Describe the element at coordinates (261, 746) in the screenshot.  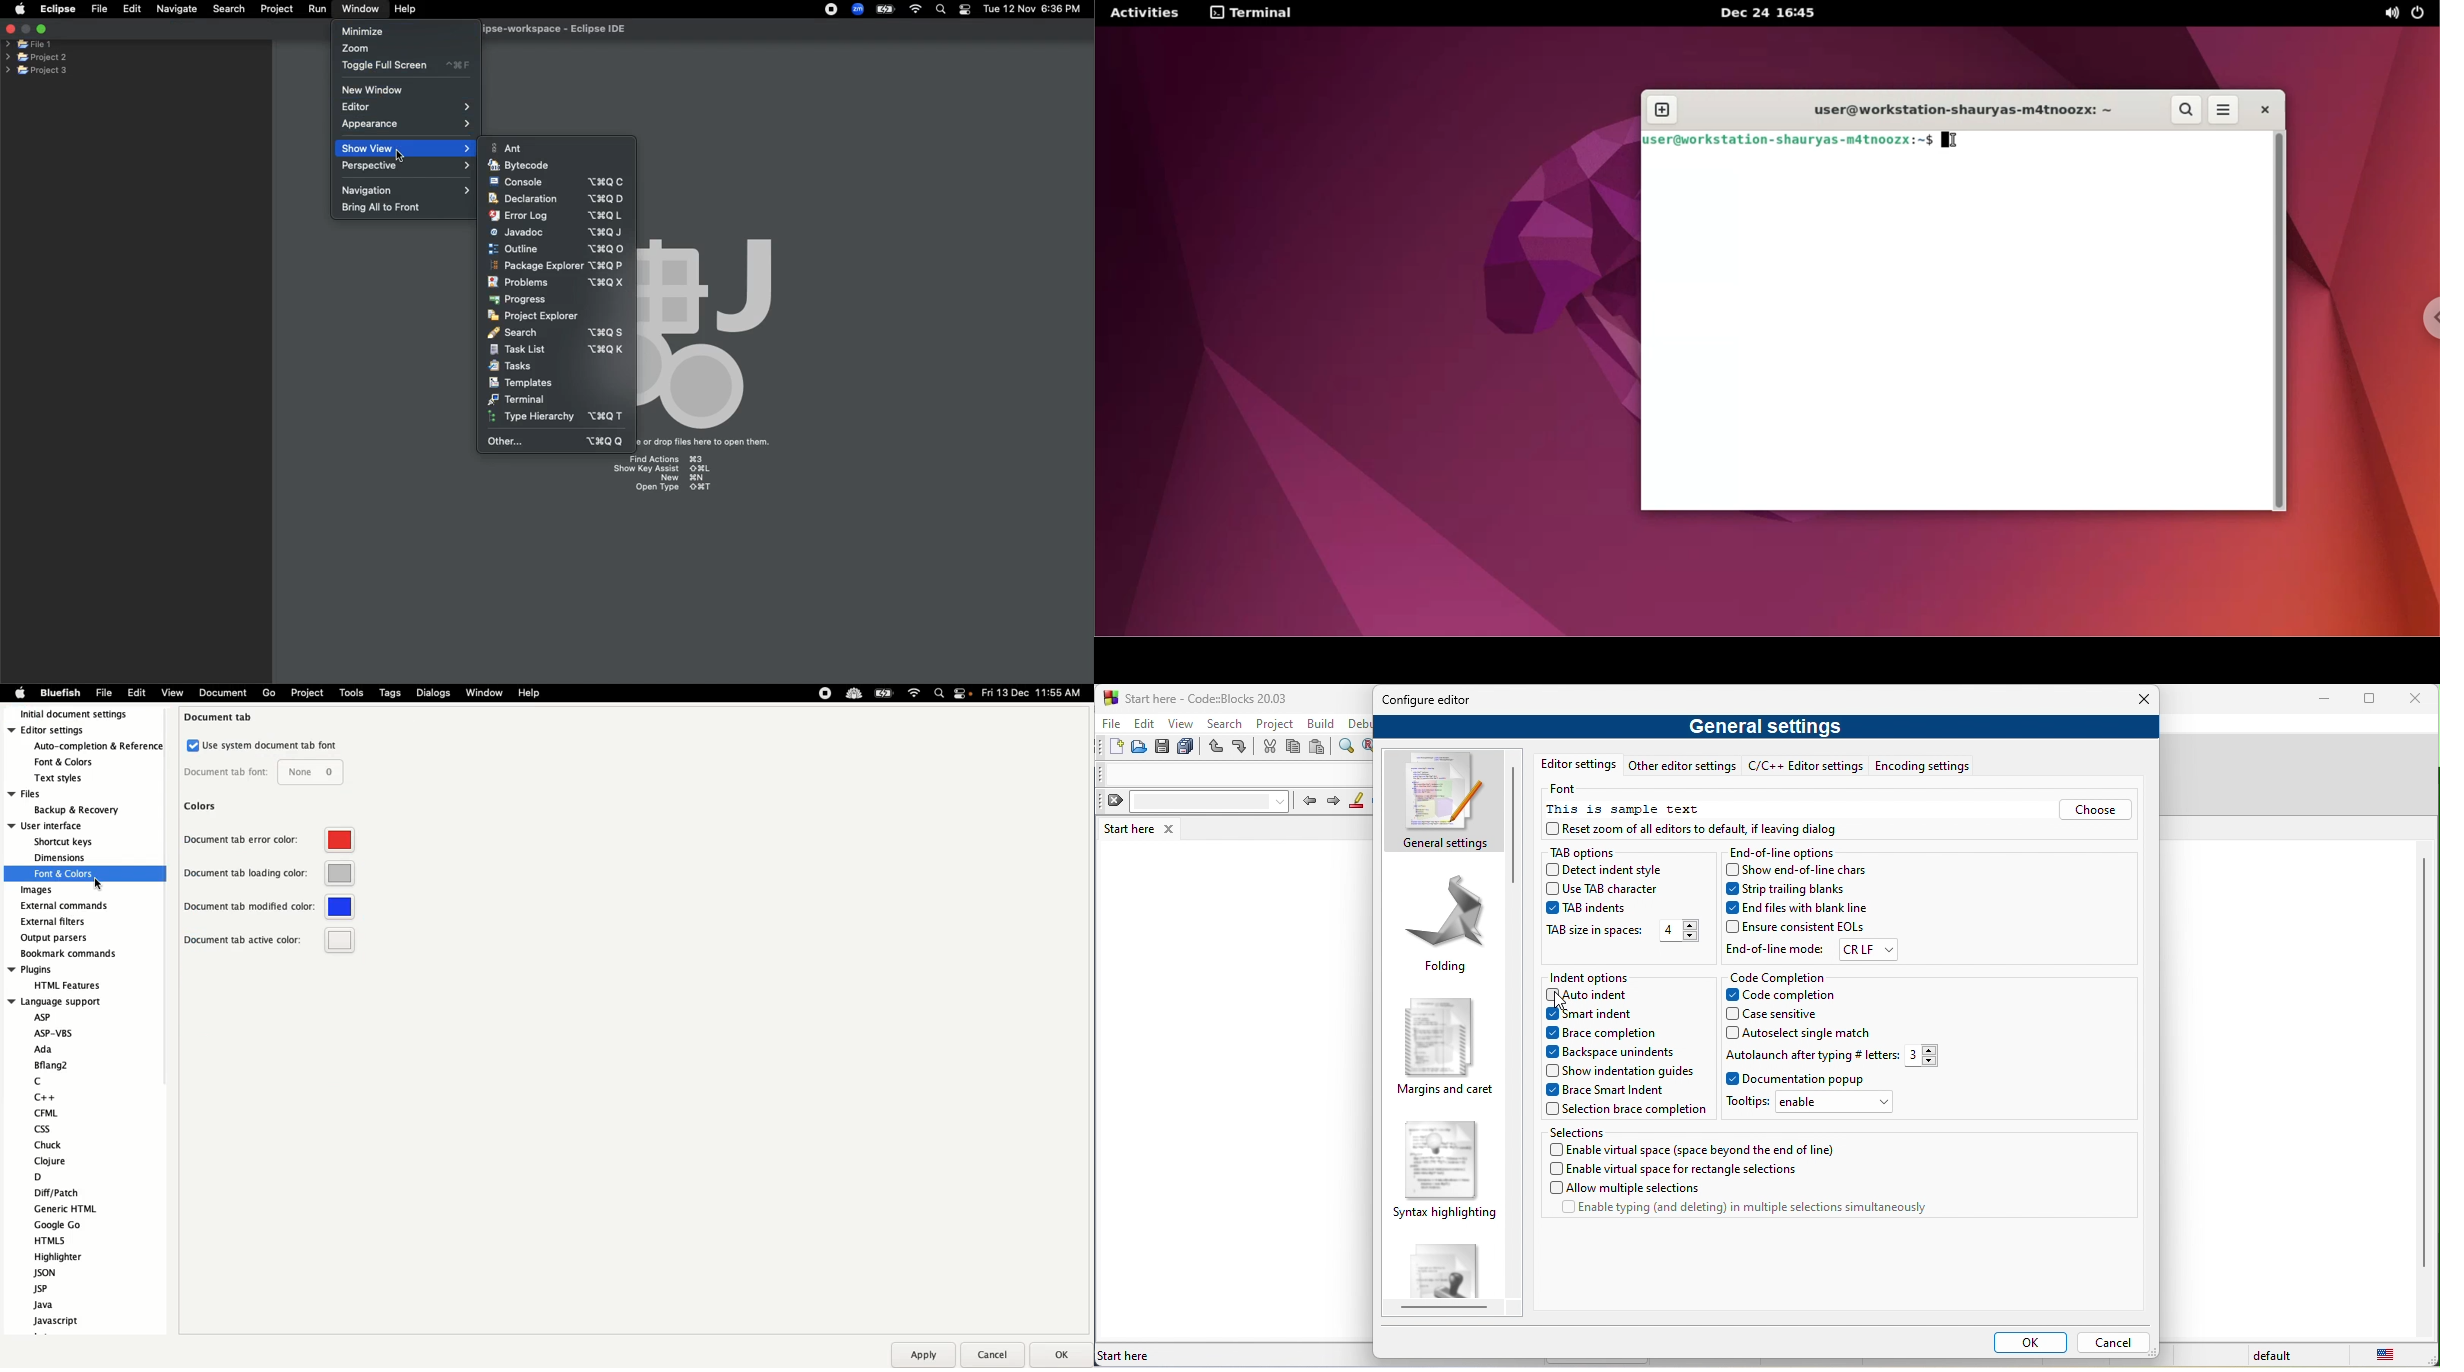
I see `use system documents tab font` at that location.